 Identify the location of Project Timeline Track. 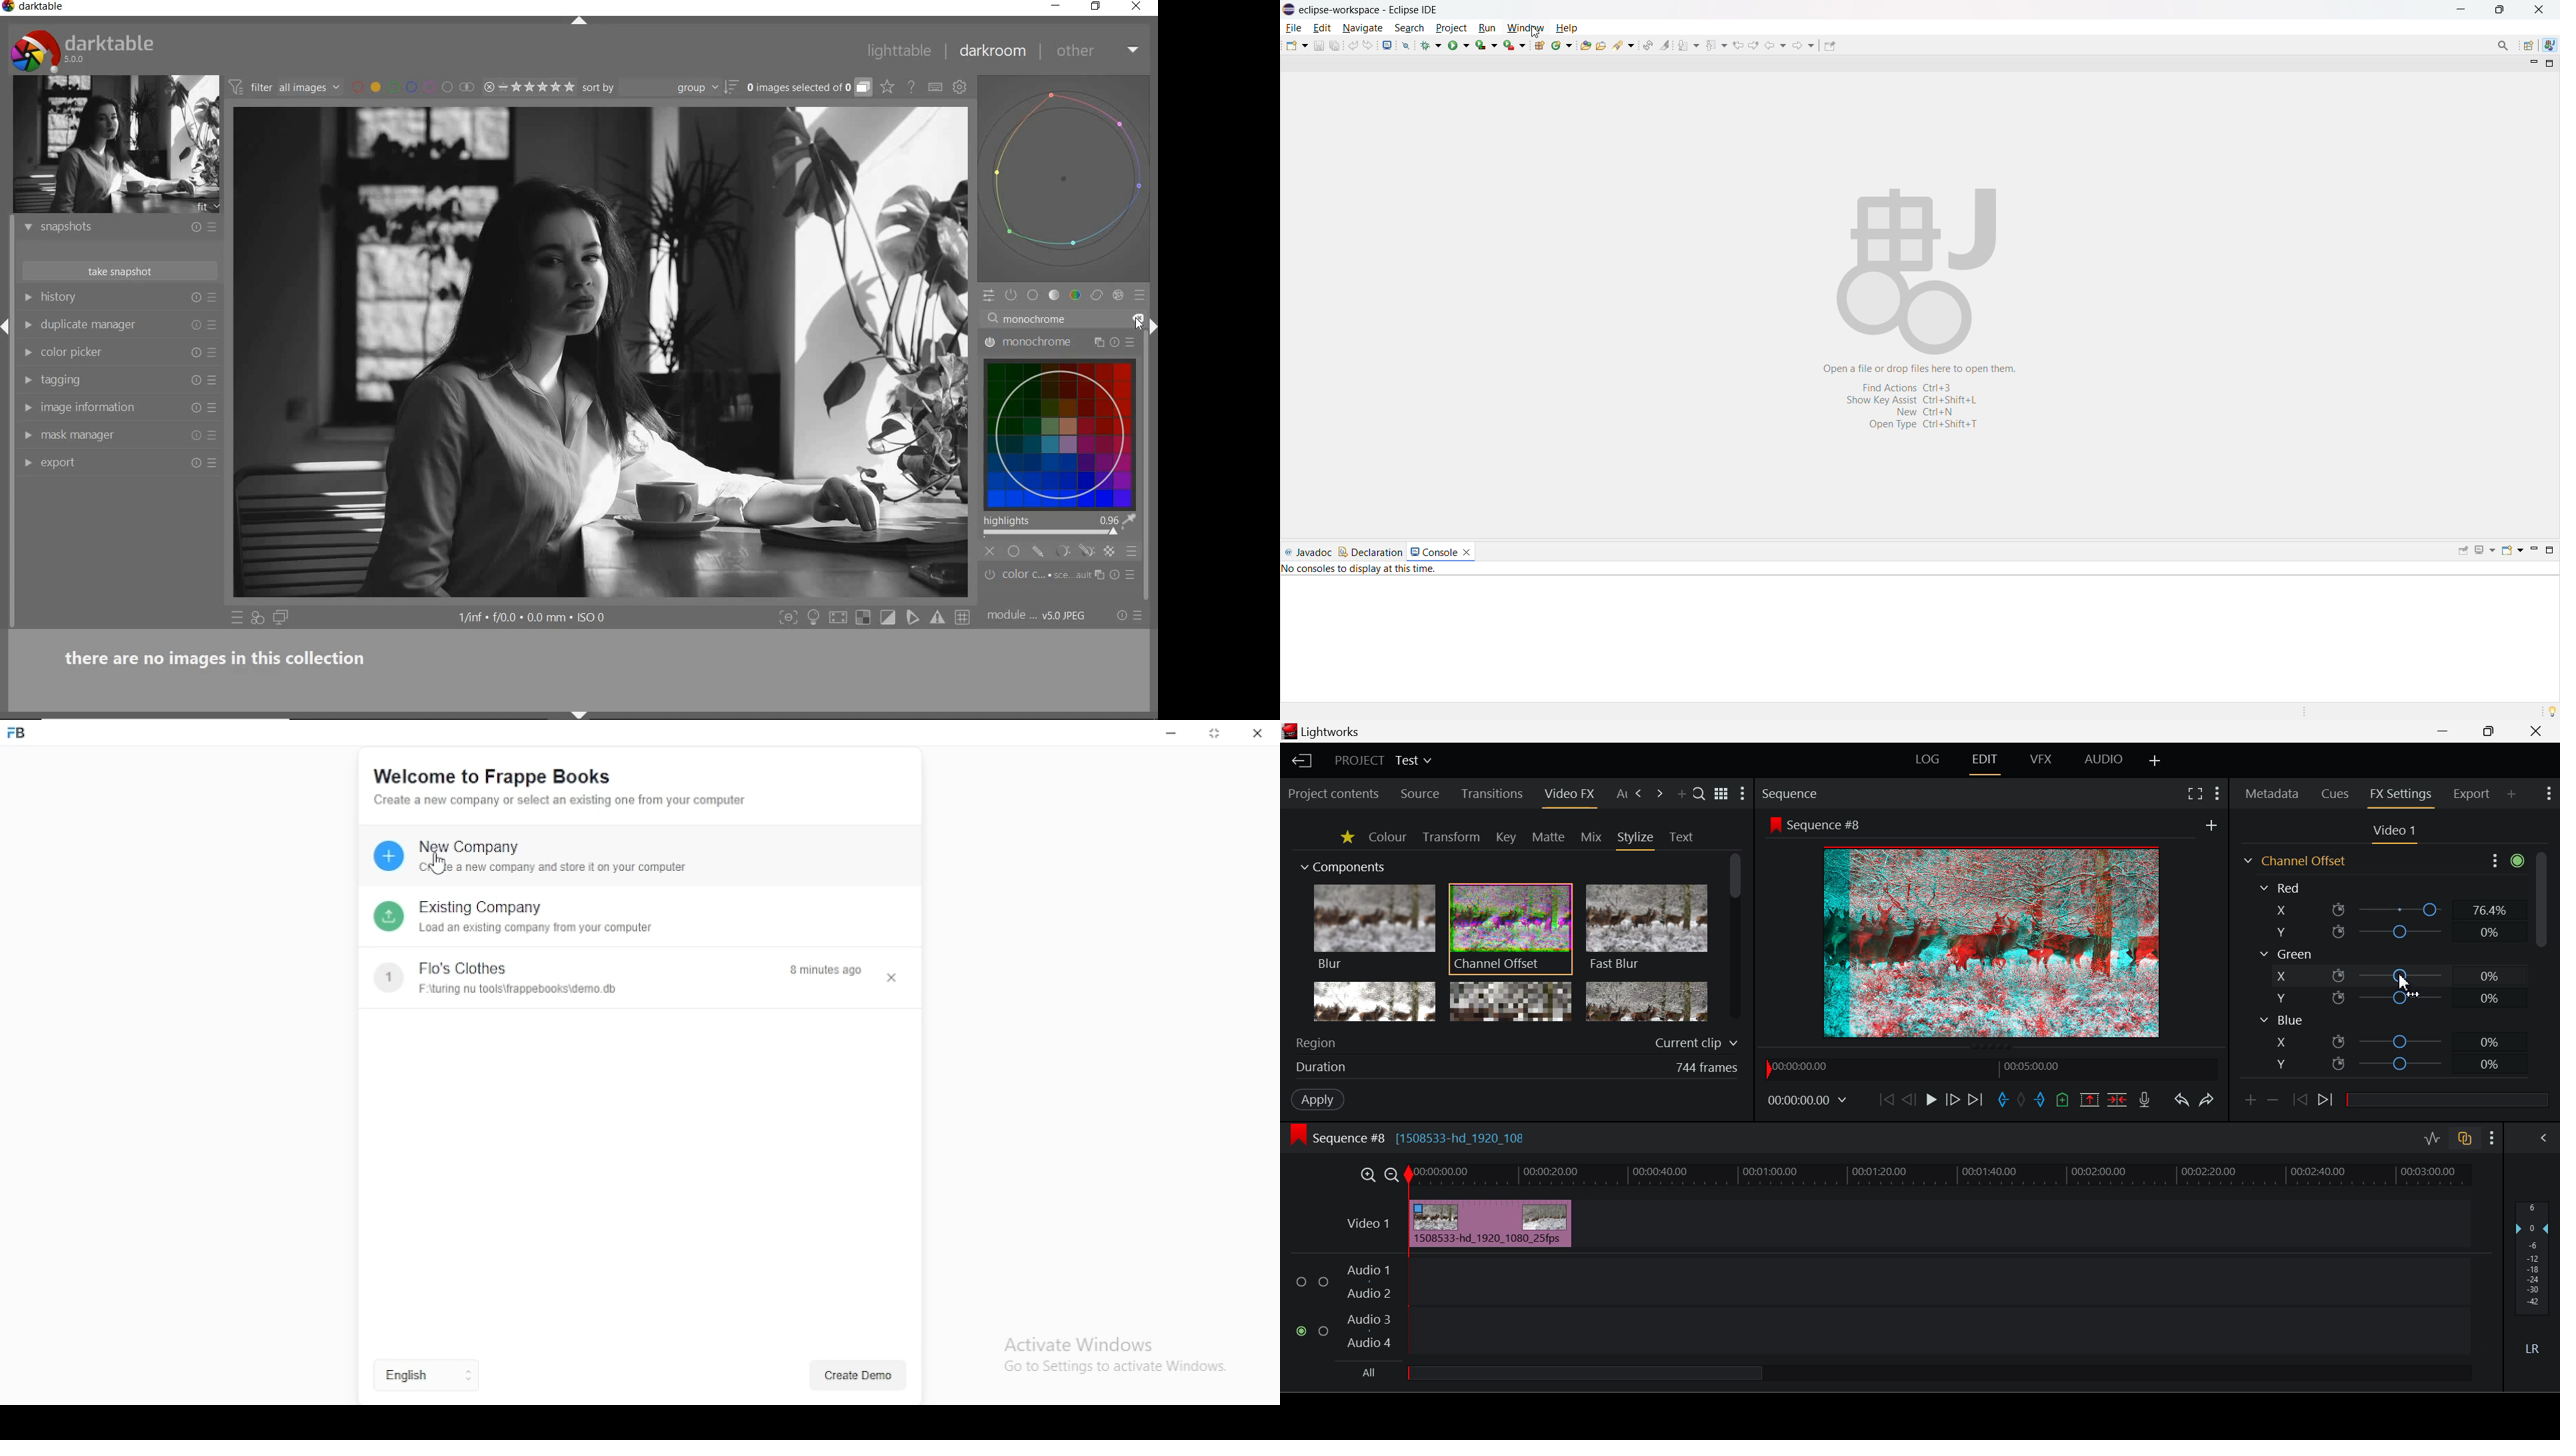
(1941, 1177).